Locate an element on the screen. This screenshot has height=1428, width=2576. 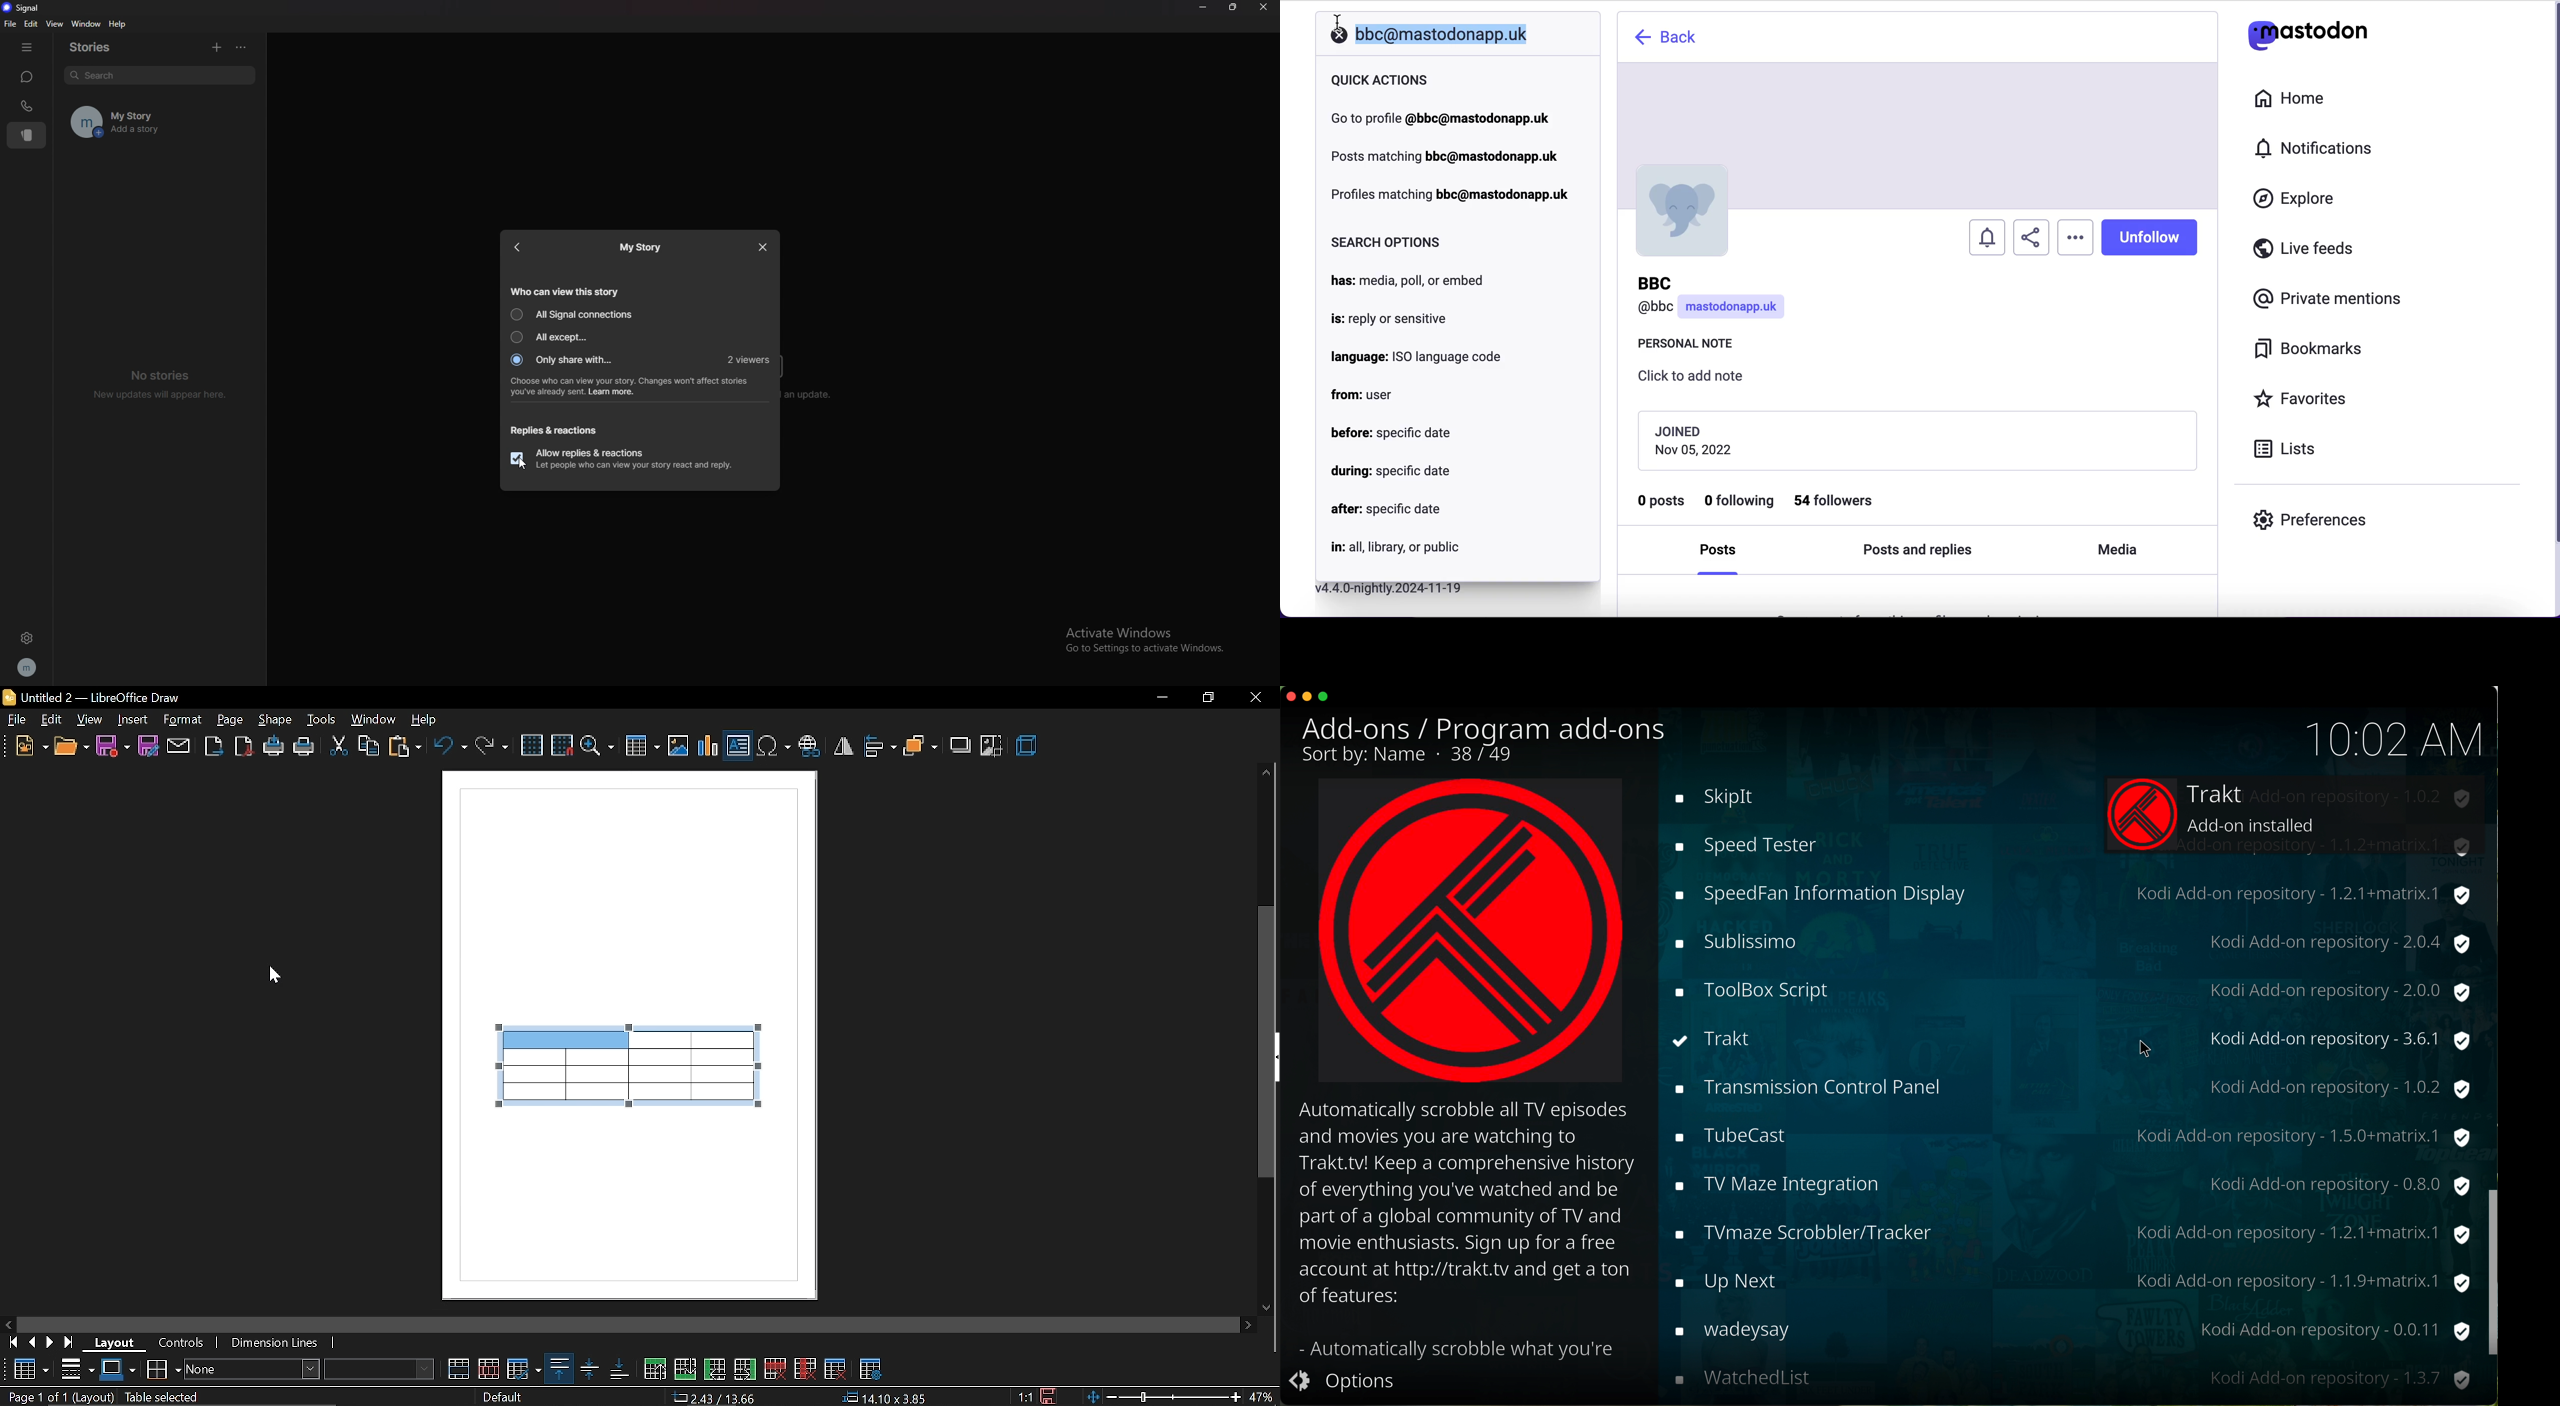
transmission control panel is located at coordinates (2069, 892).